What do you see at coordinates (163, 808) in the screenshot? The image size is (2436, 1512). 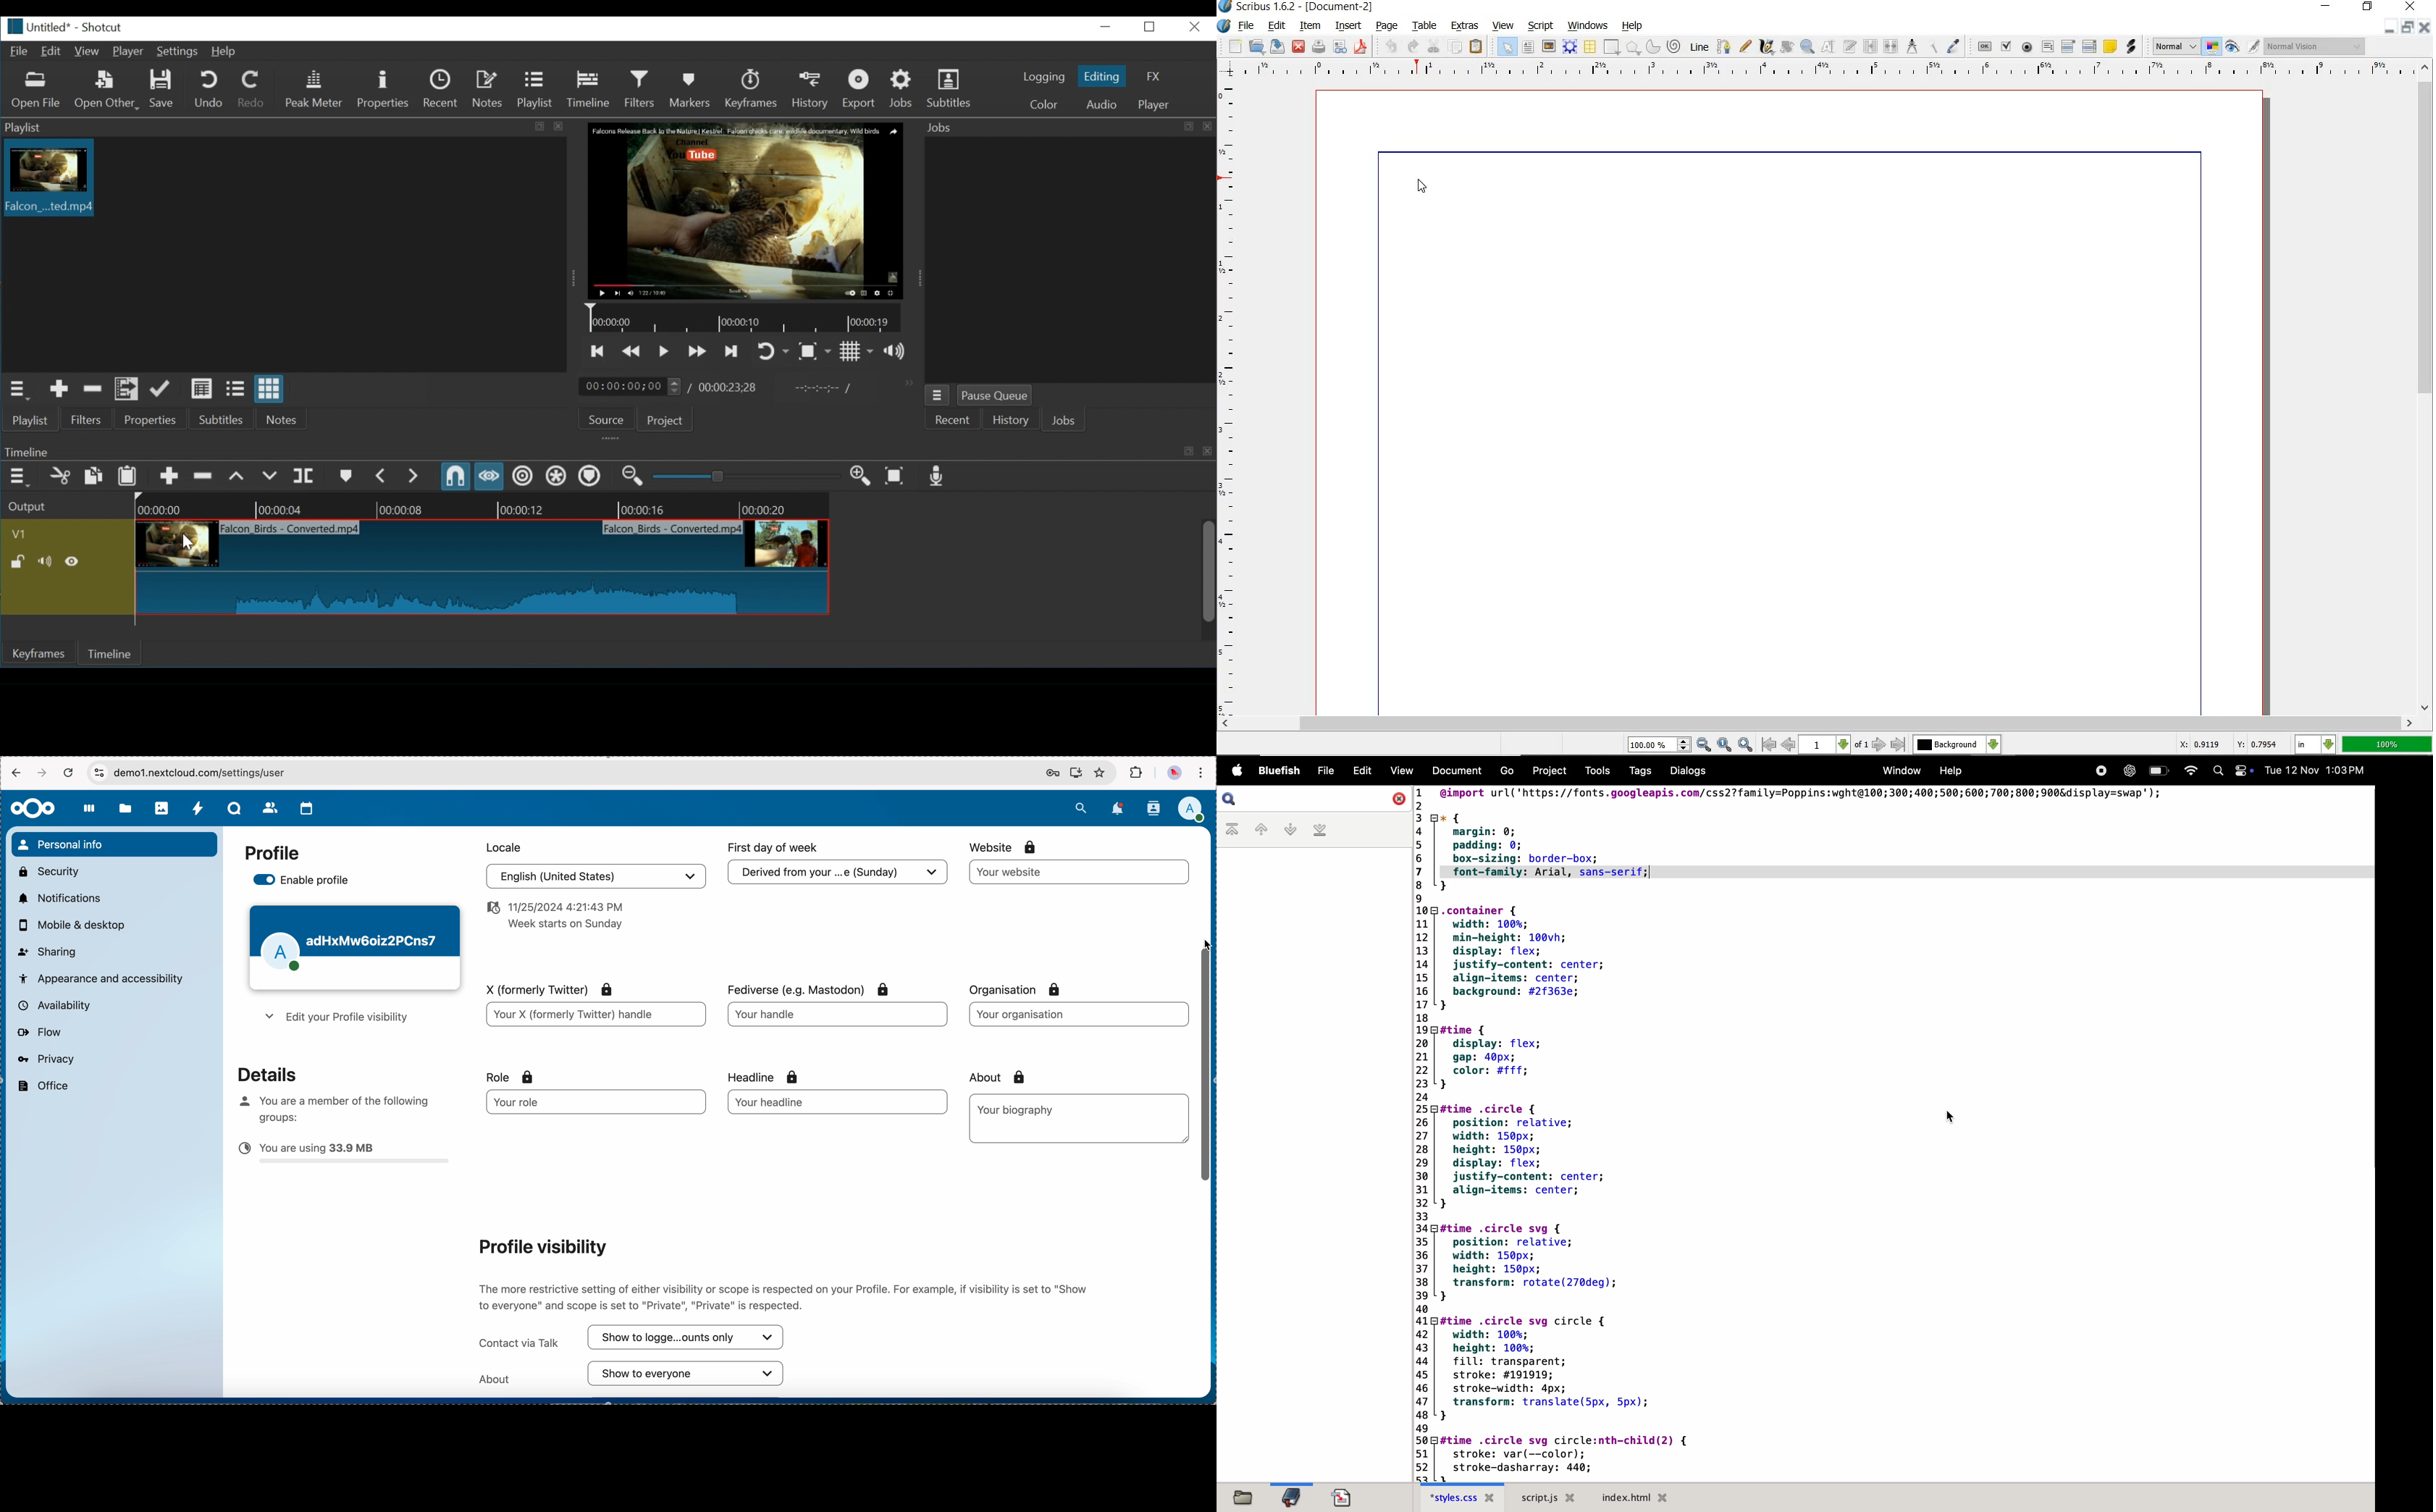 I see `photos` at bounding box center [163, 808].